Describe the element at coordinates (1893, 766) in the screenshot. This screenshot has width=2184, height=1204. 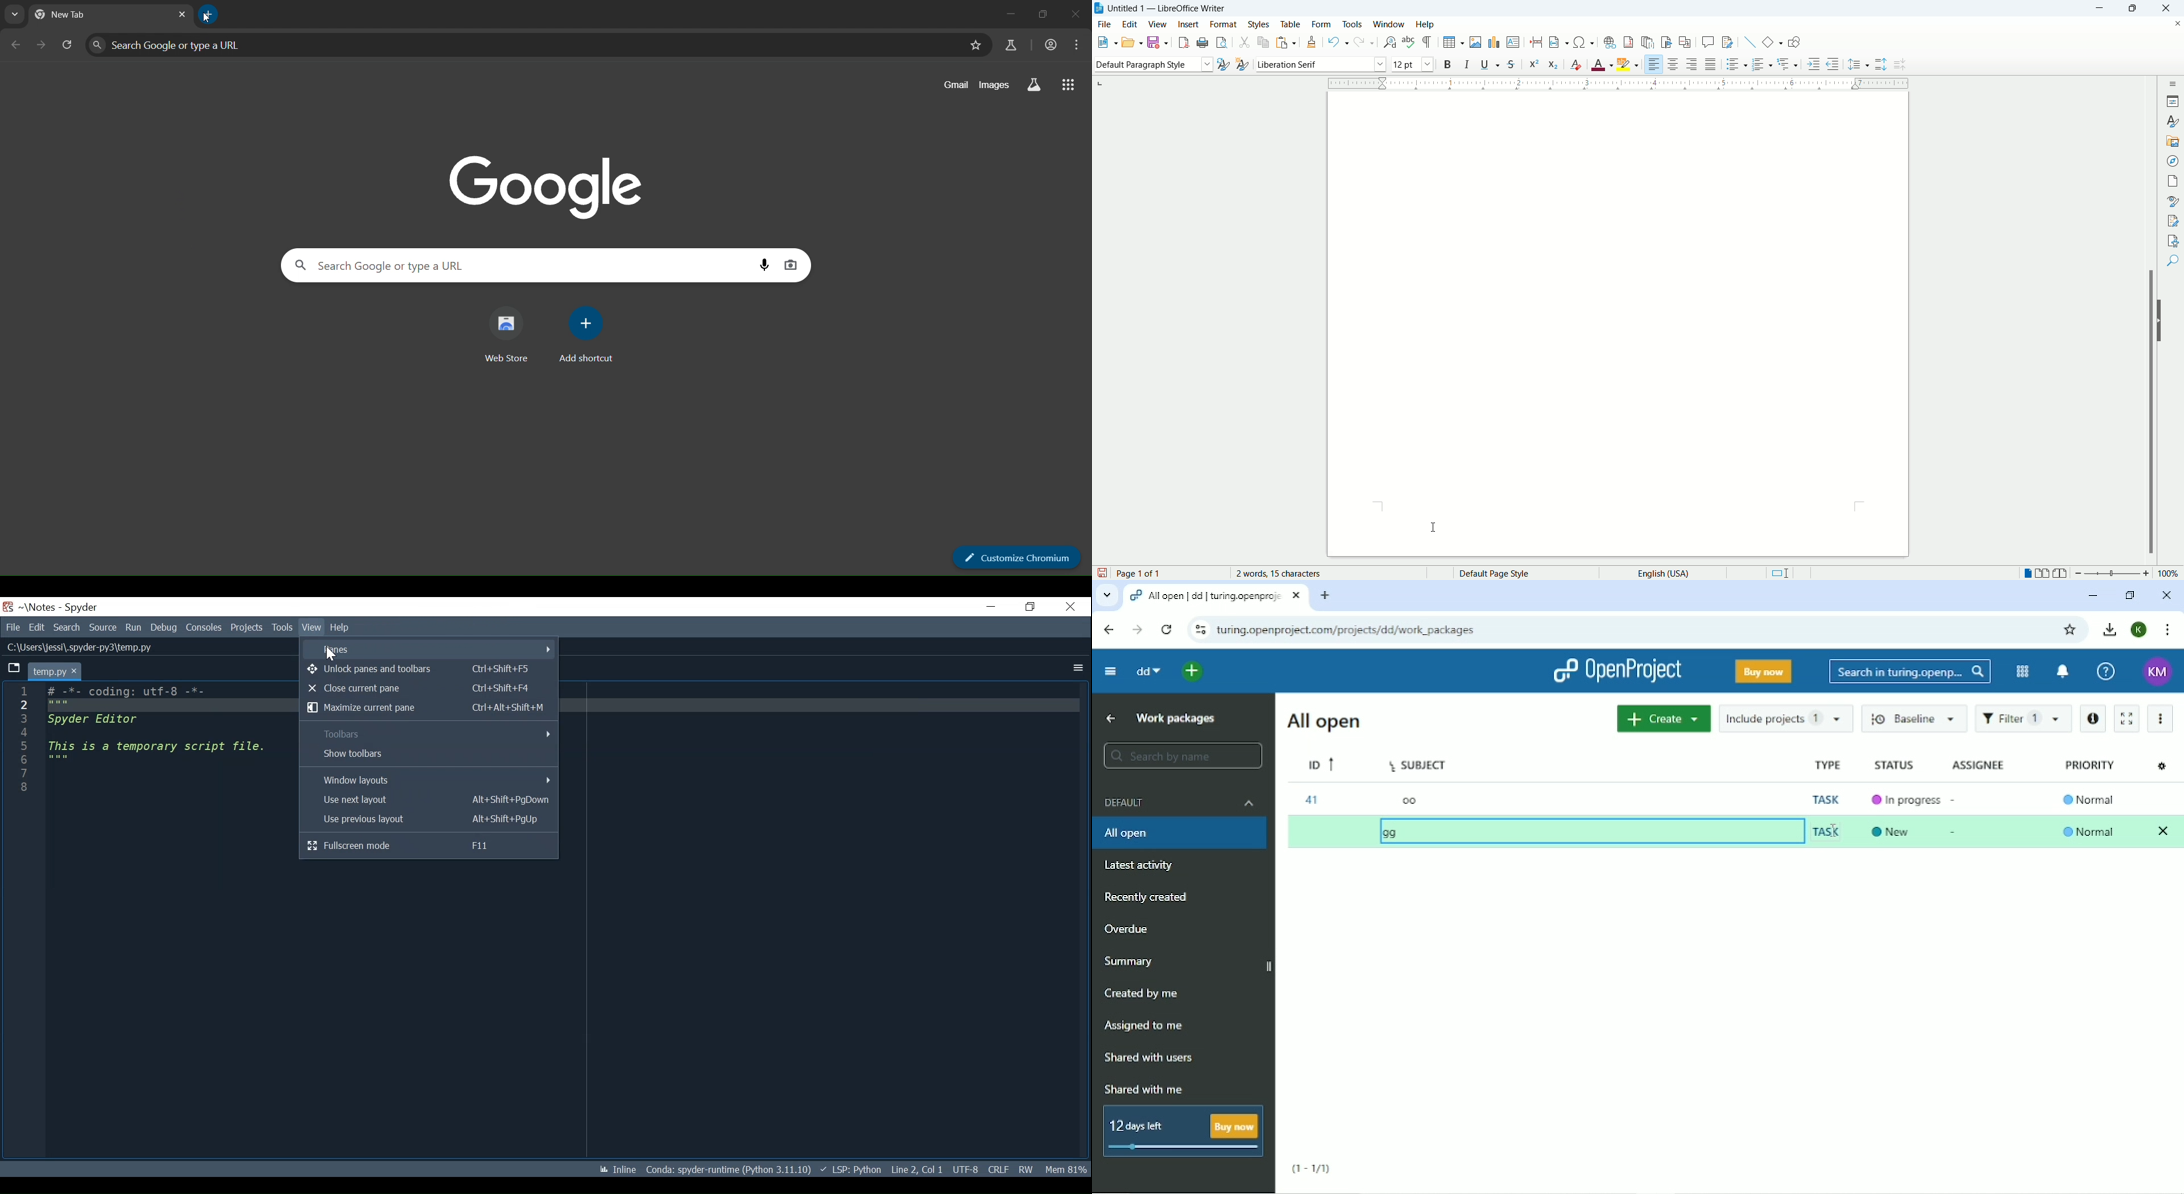
I see `Status` at that location.